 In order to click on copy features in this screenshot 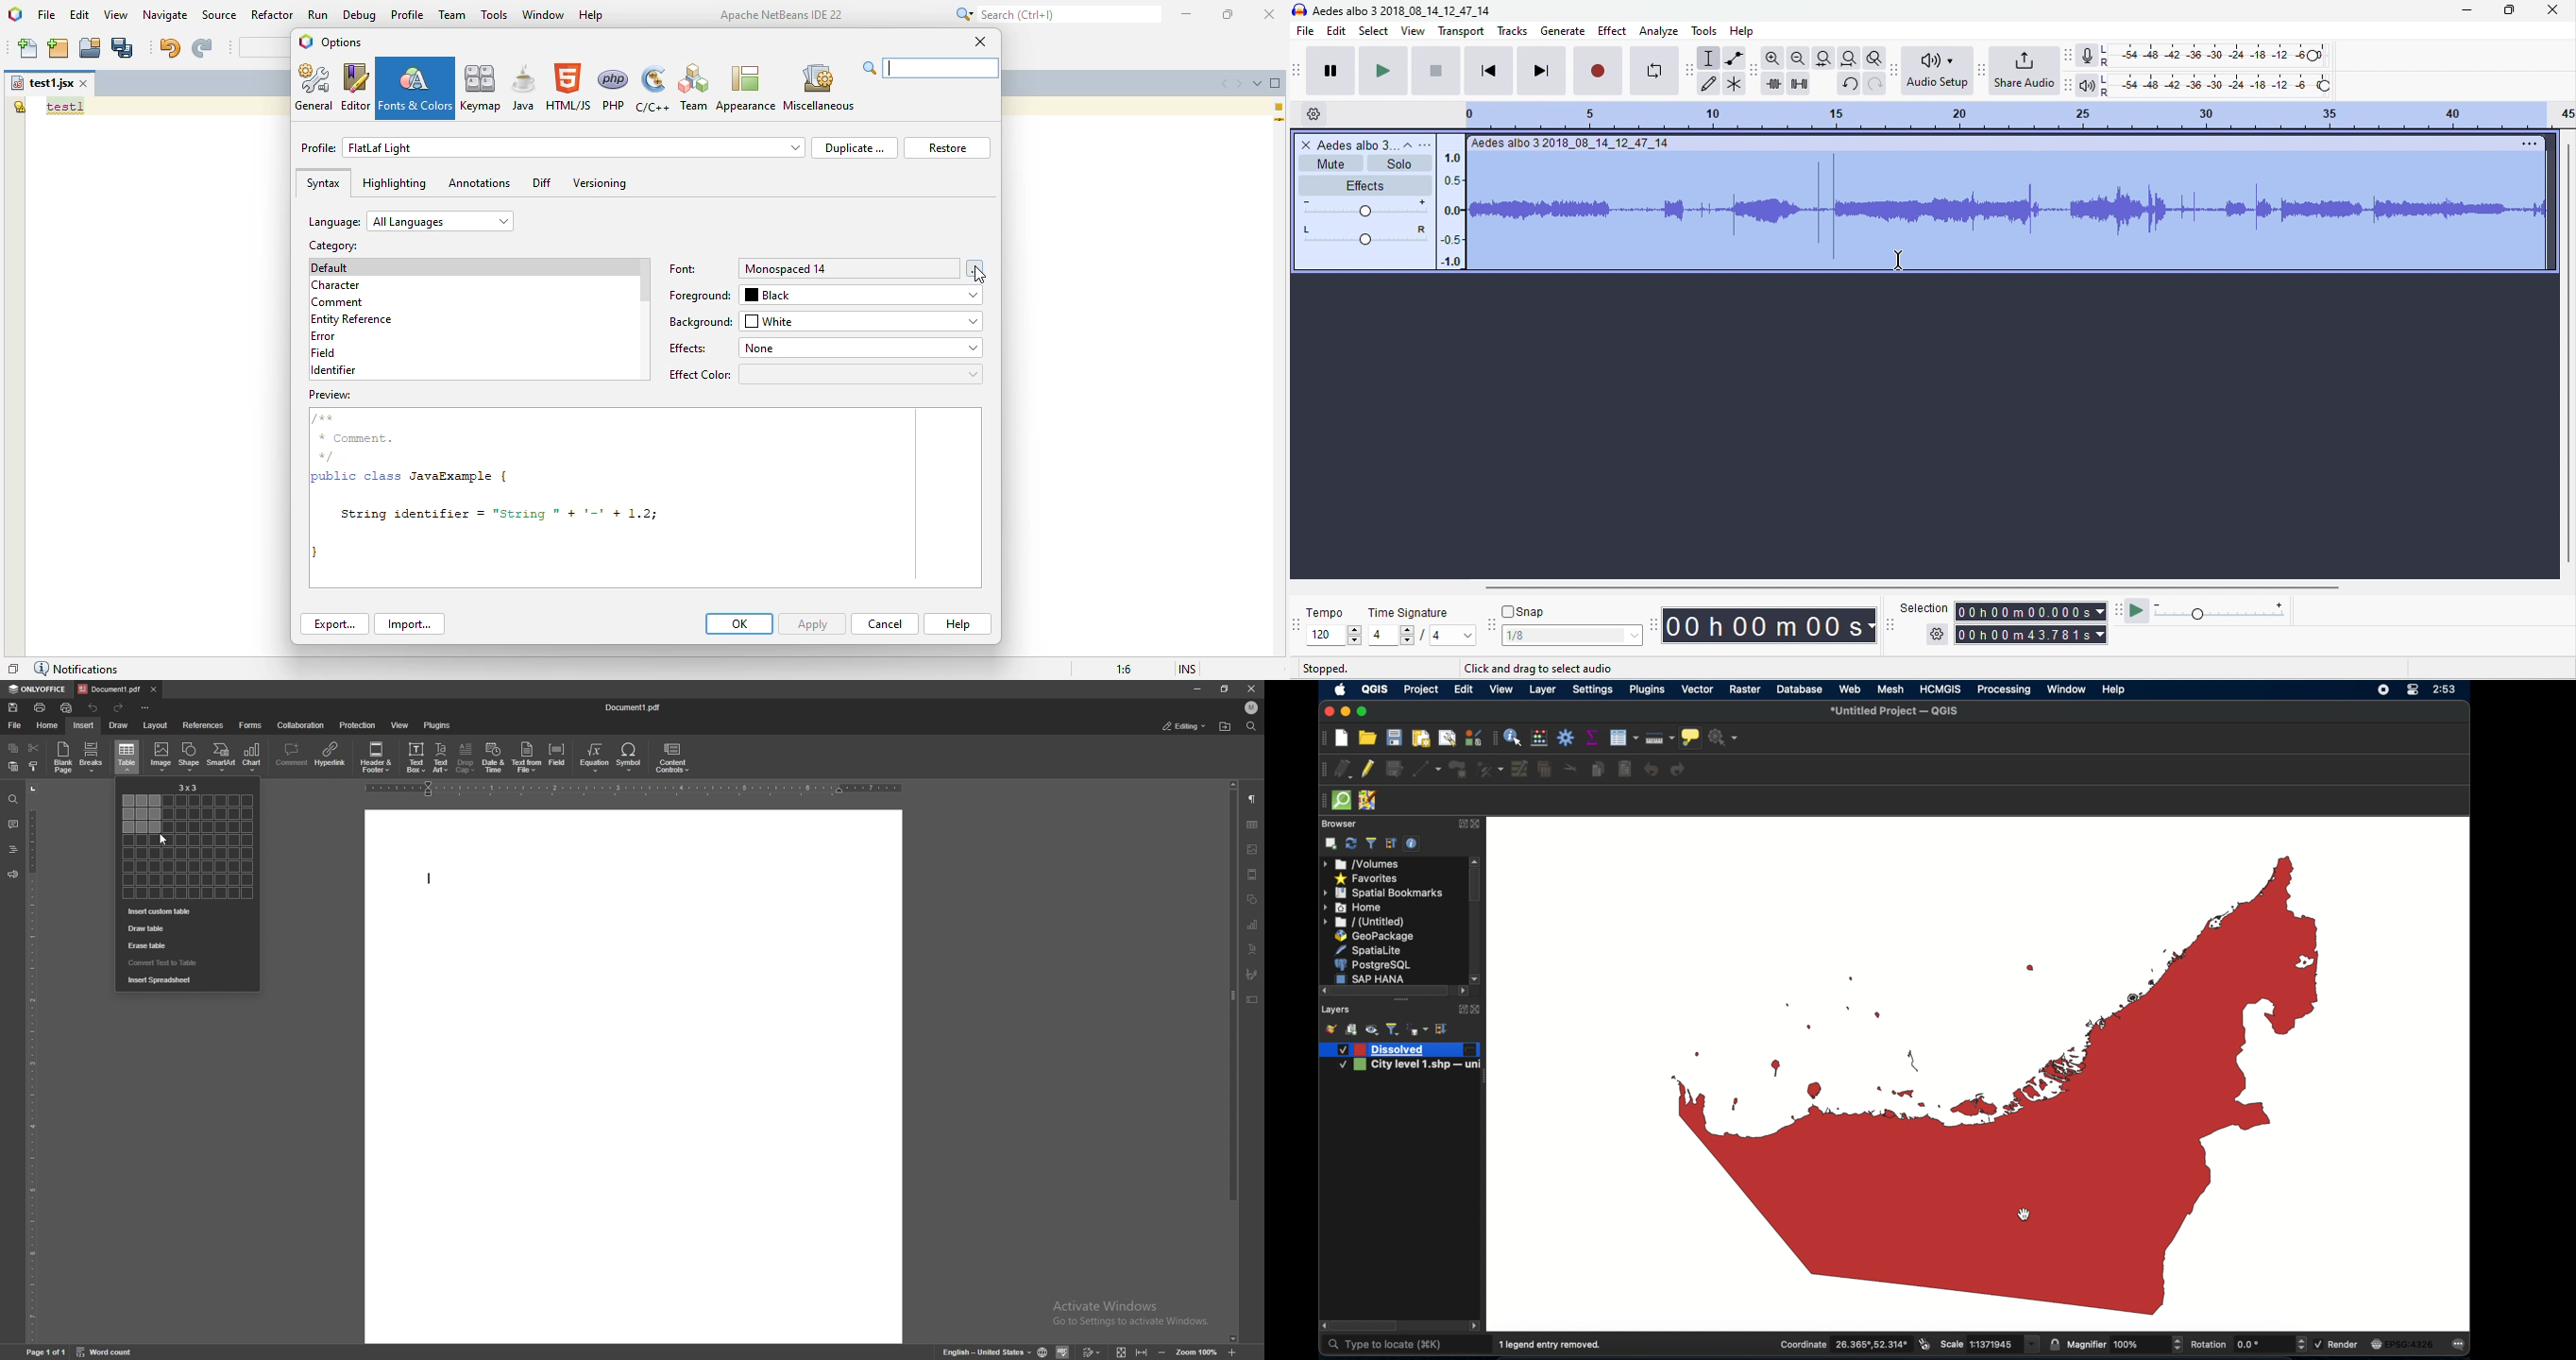, I will do `click(1598, 769)`.